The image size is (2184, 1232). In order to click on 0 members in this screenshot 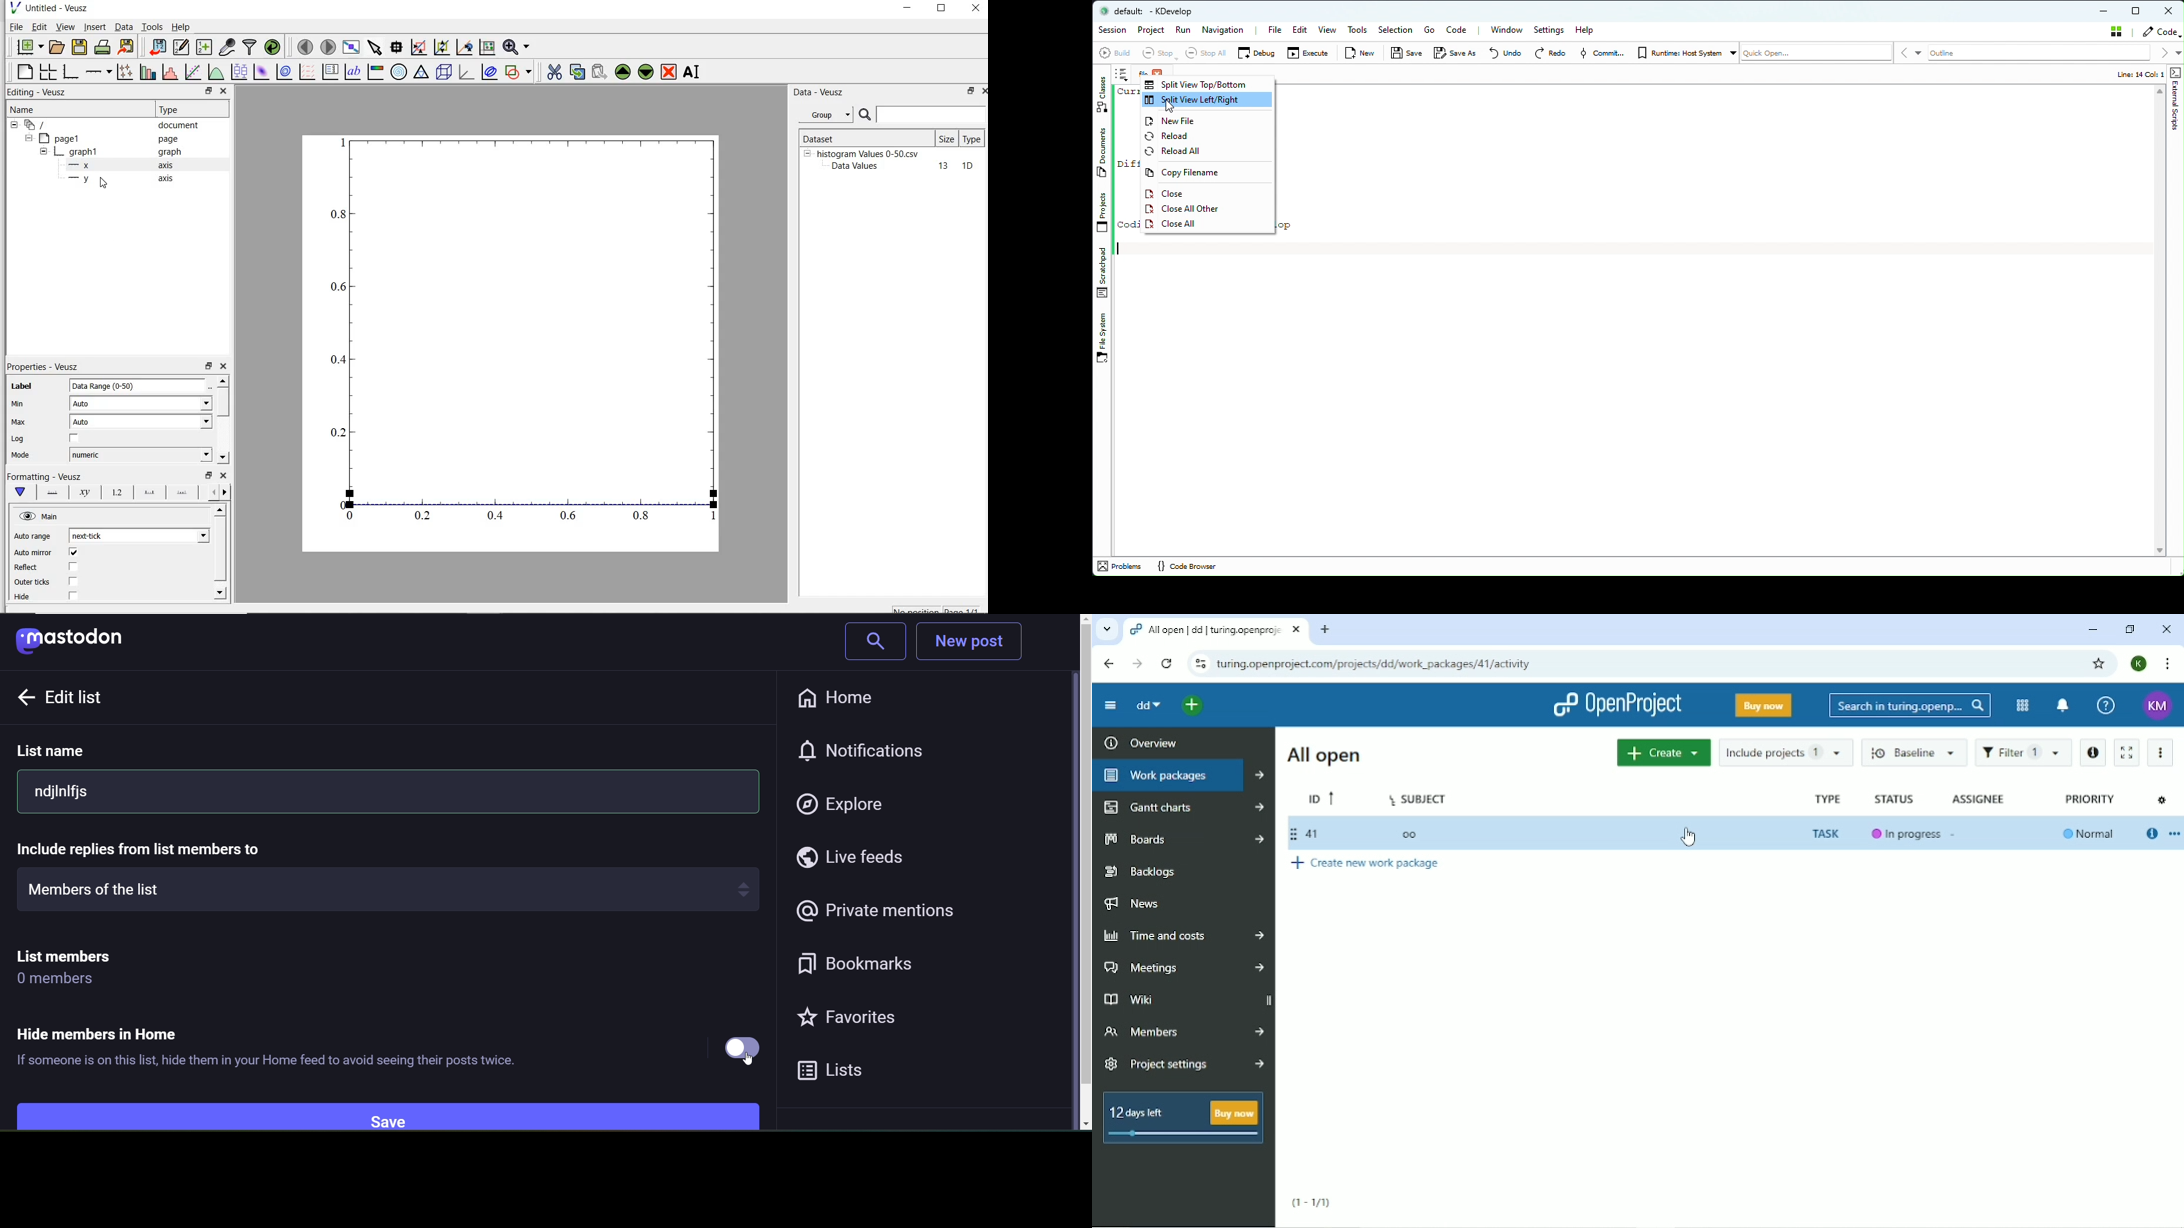, I will do `click(63, 982)`.